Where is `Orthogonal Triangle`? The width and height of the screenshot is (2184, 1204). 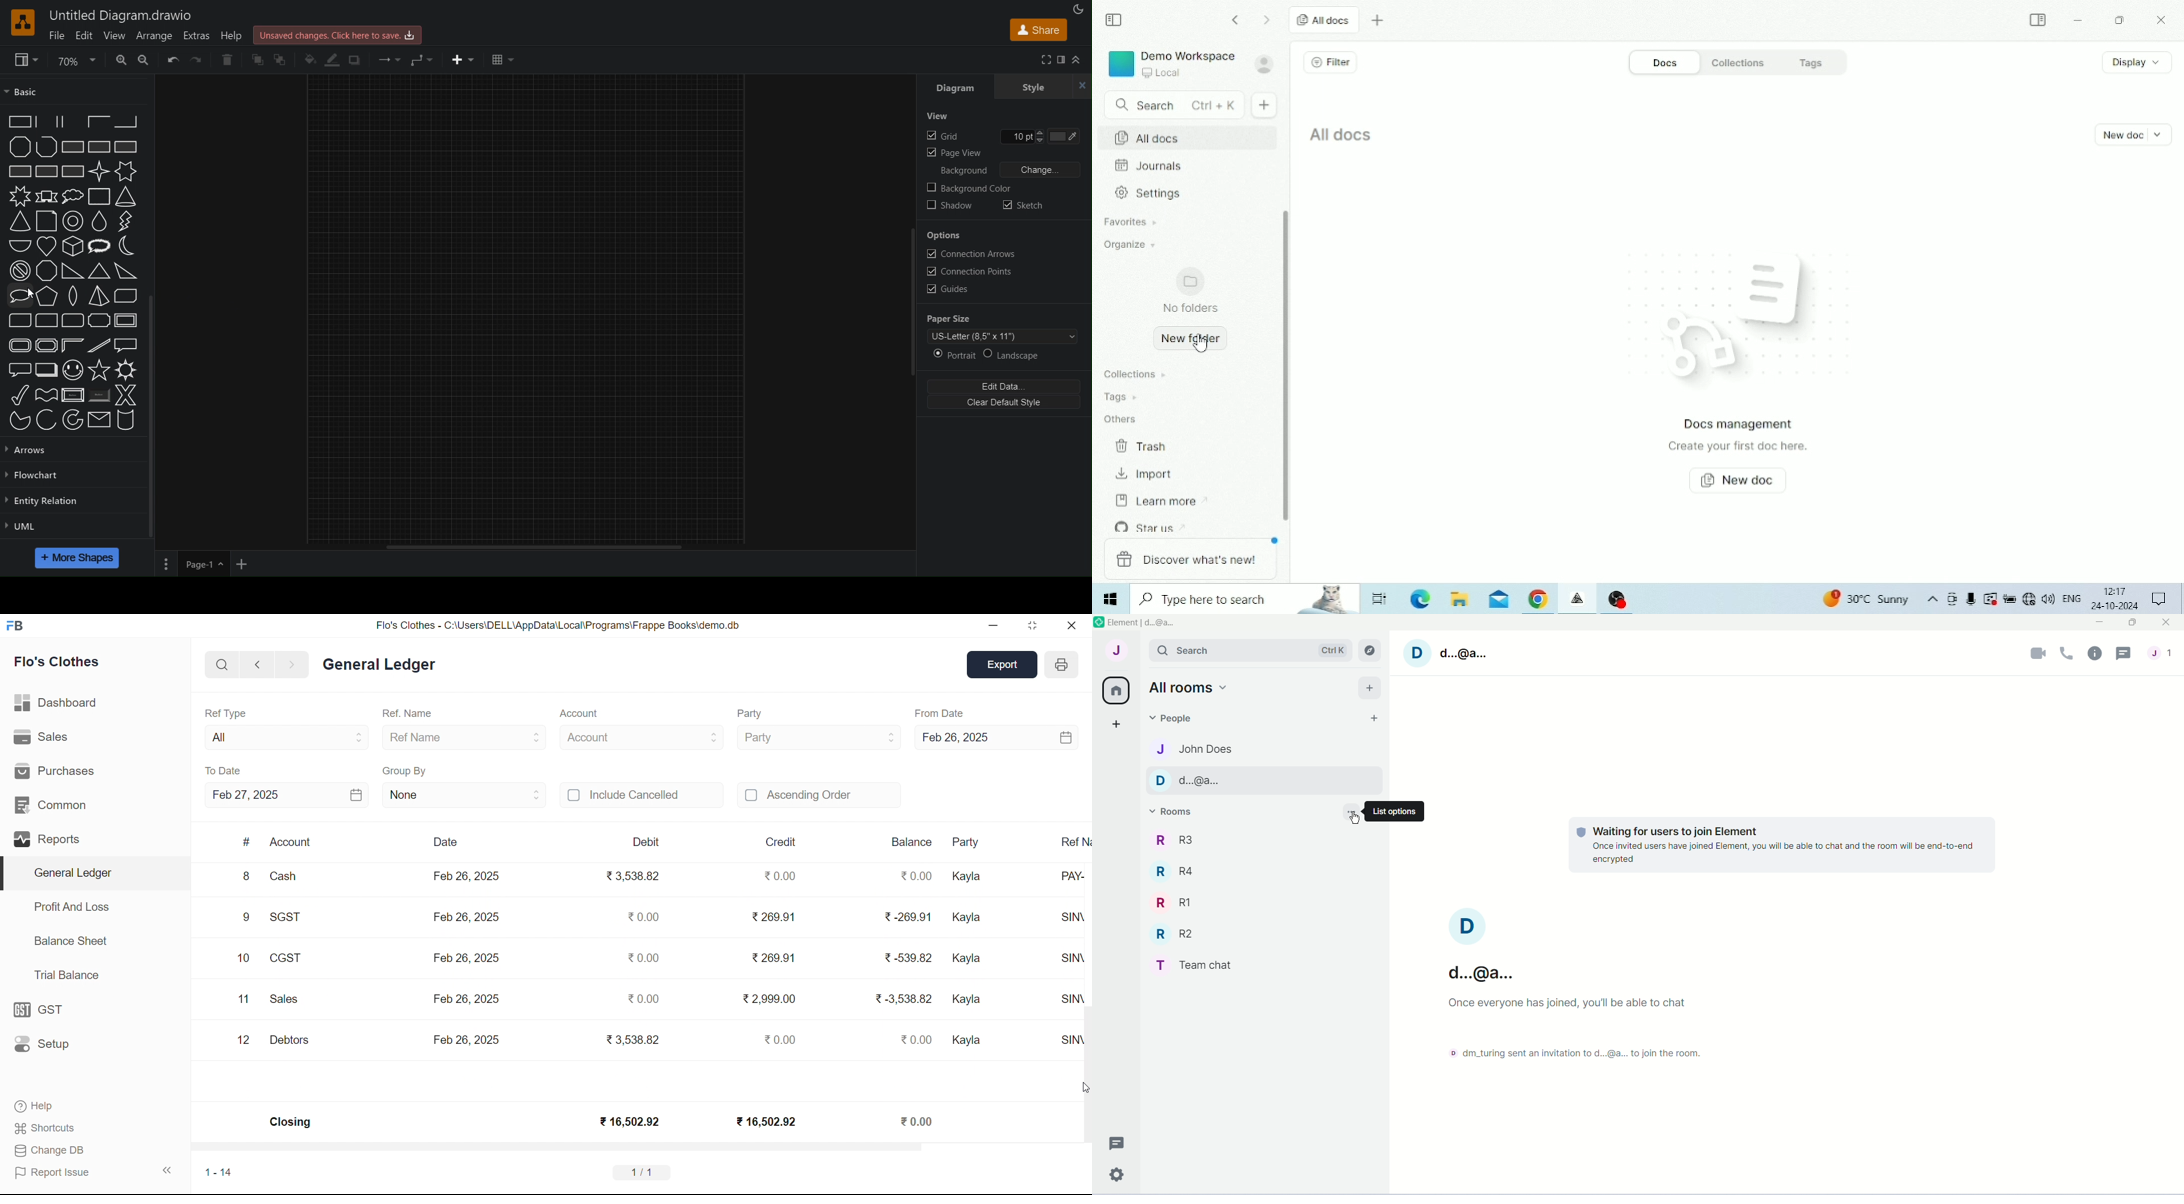 Orthogonal Triangle is located at coordinates (72, 271).